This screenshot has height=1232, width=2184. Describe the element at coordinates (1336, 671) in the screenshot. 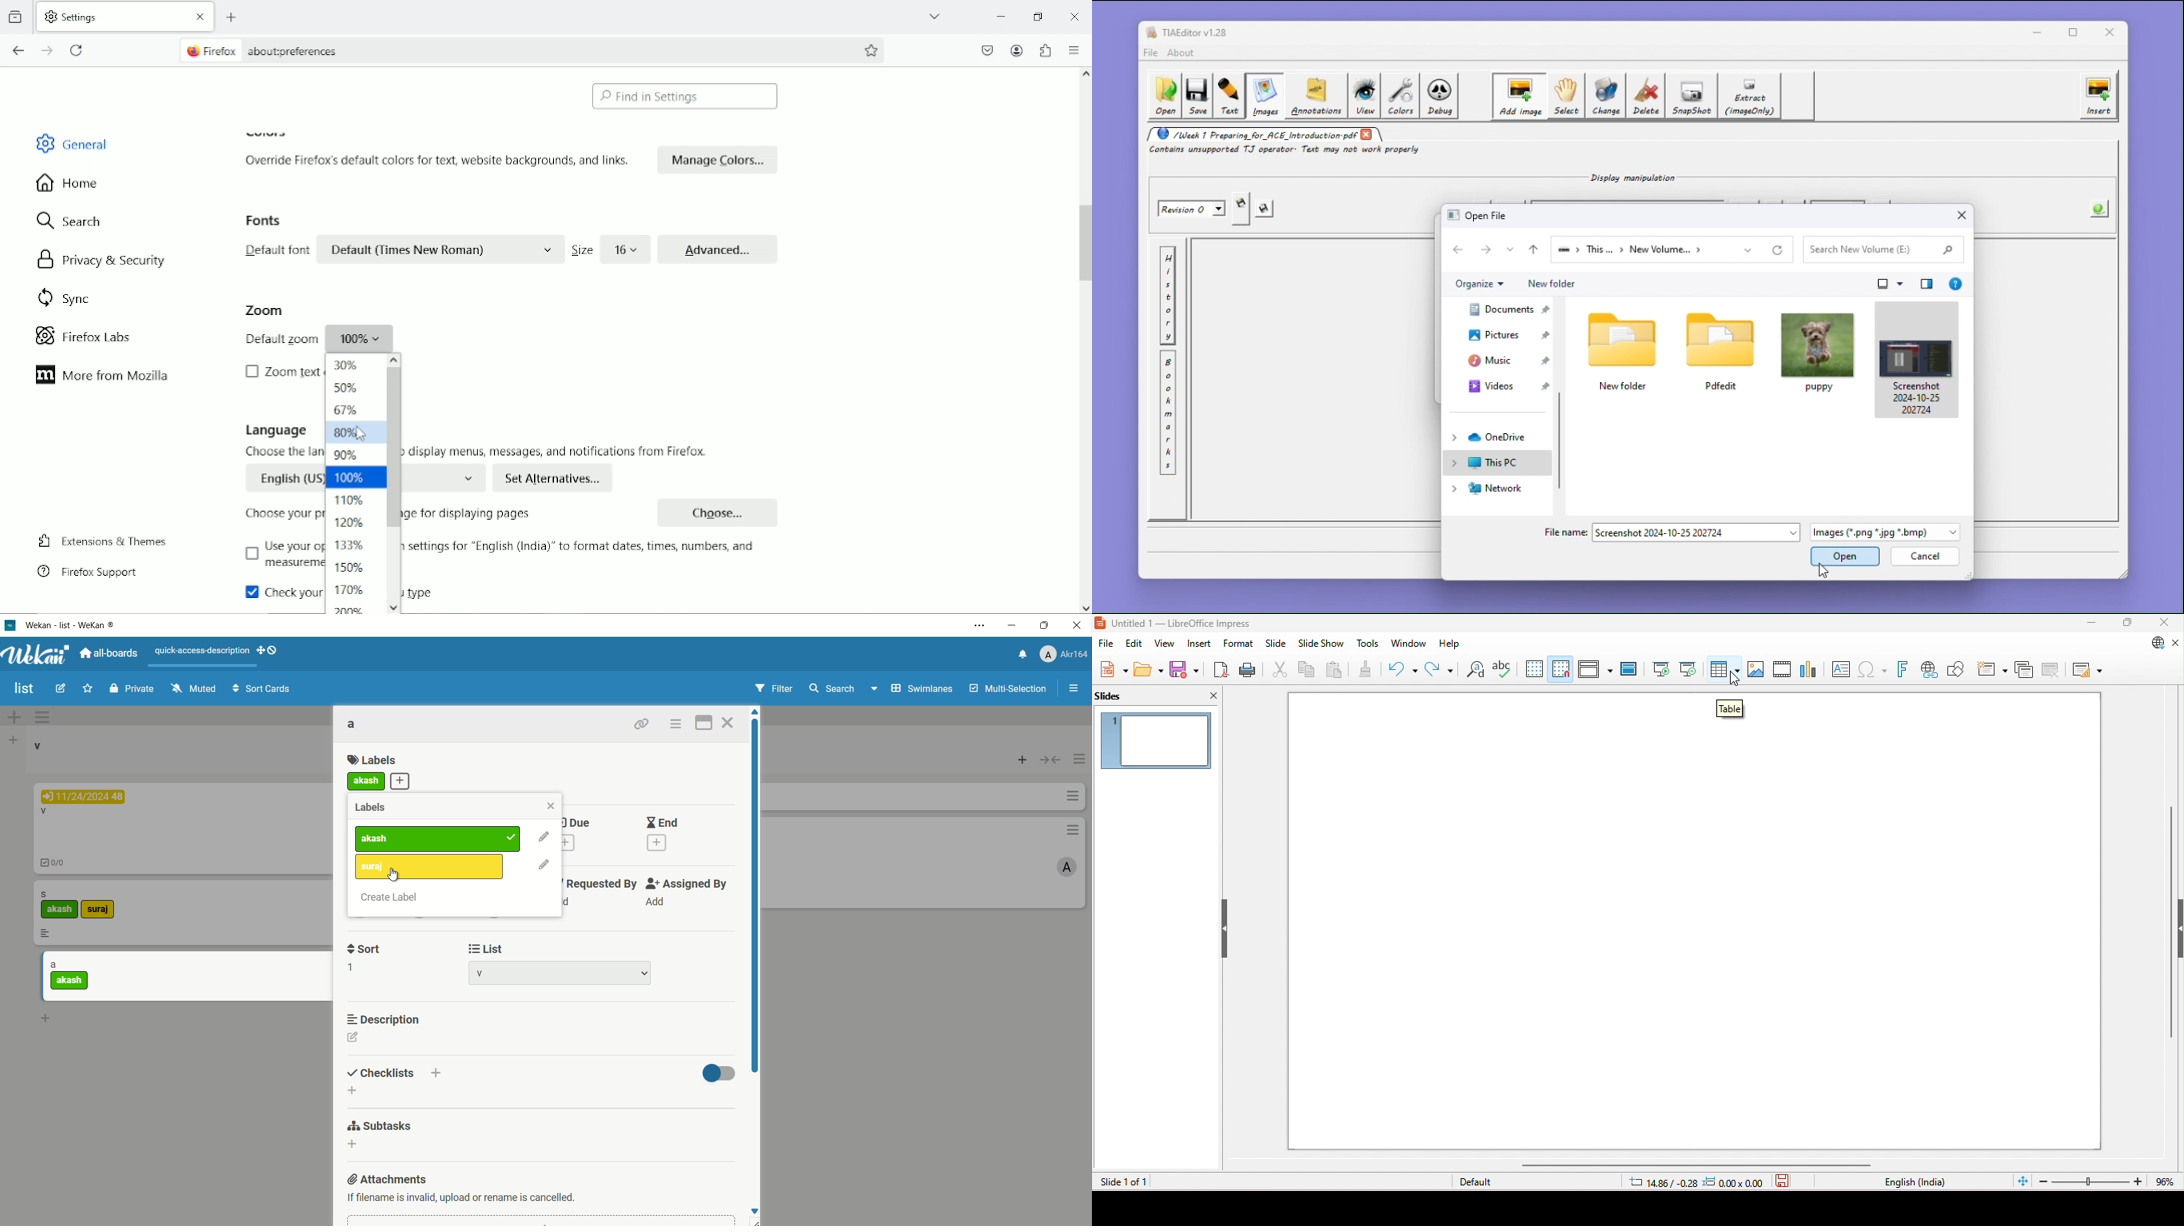

I see `paste` at that location.